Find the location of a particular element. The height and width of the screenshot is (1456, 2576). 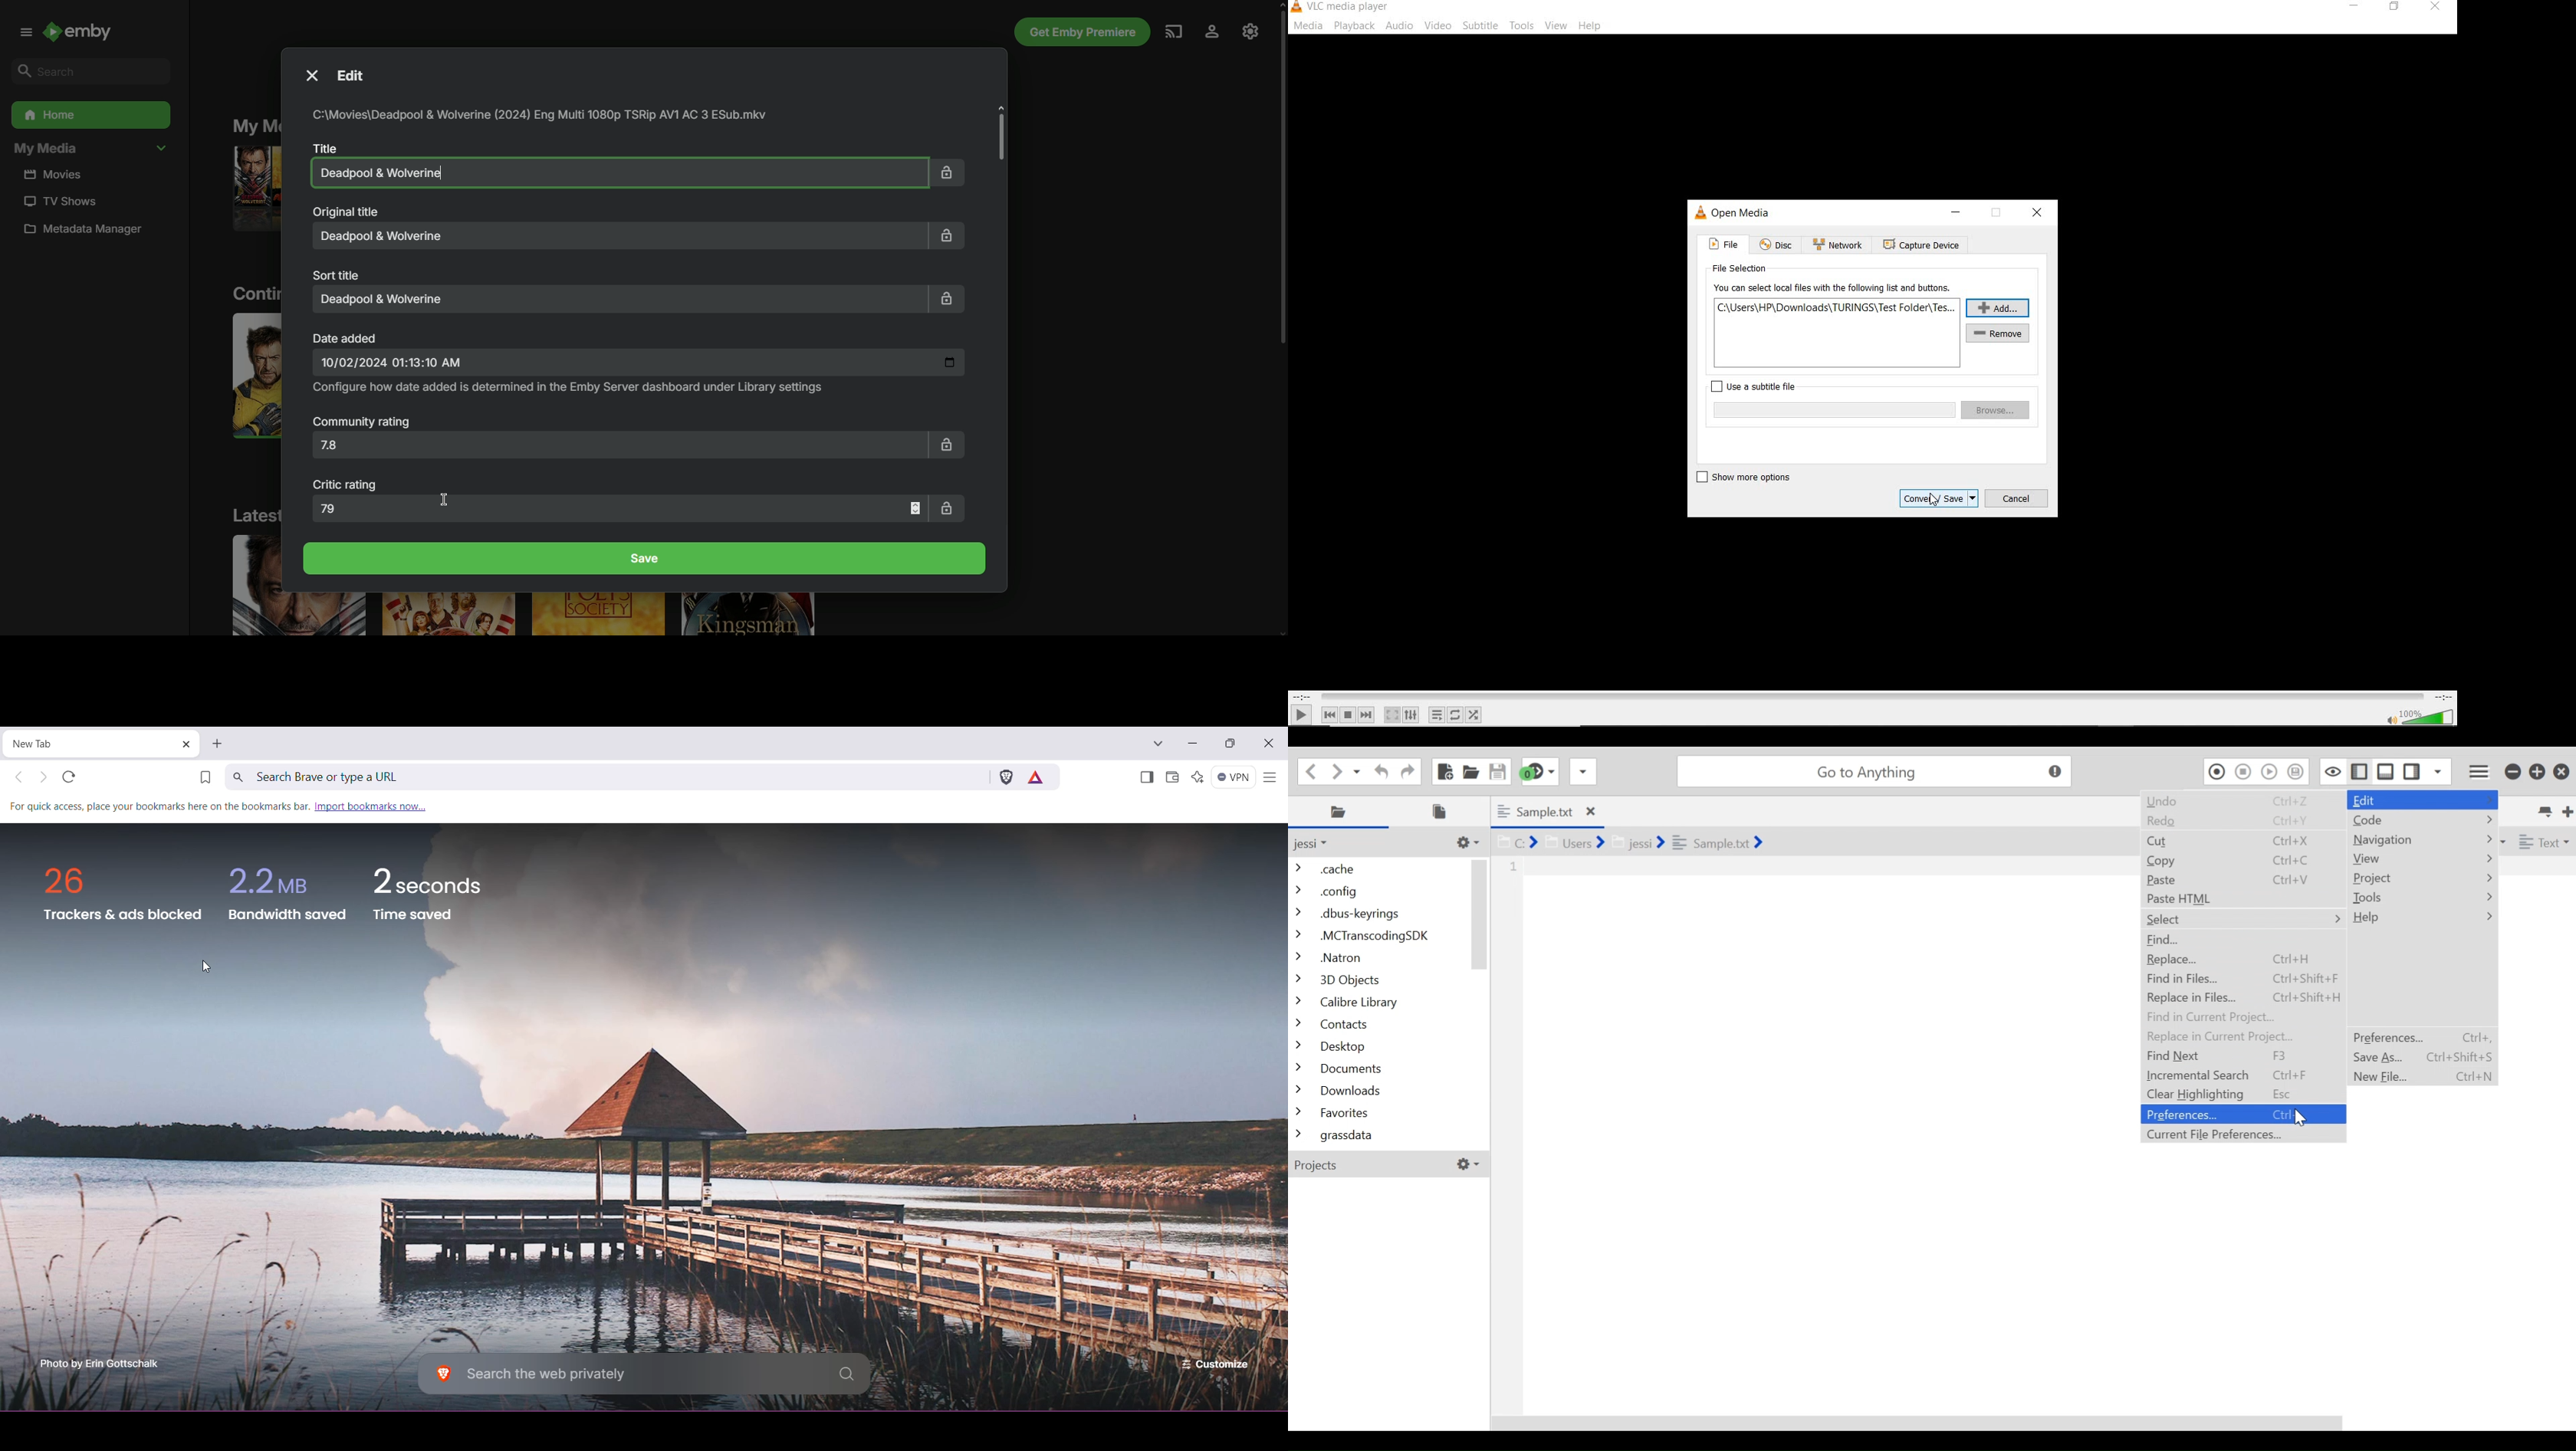

Restore Down is located at coordinates (1230, 743).